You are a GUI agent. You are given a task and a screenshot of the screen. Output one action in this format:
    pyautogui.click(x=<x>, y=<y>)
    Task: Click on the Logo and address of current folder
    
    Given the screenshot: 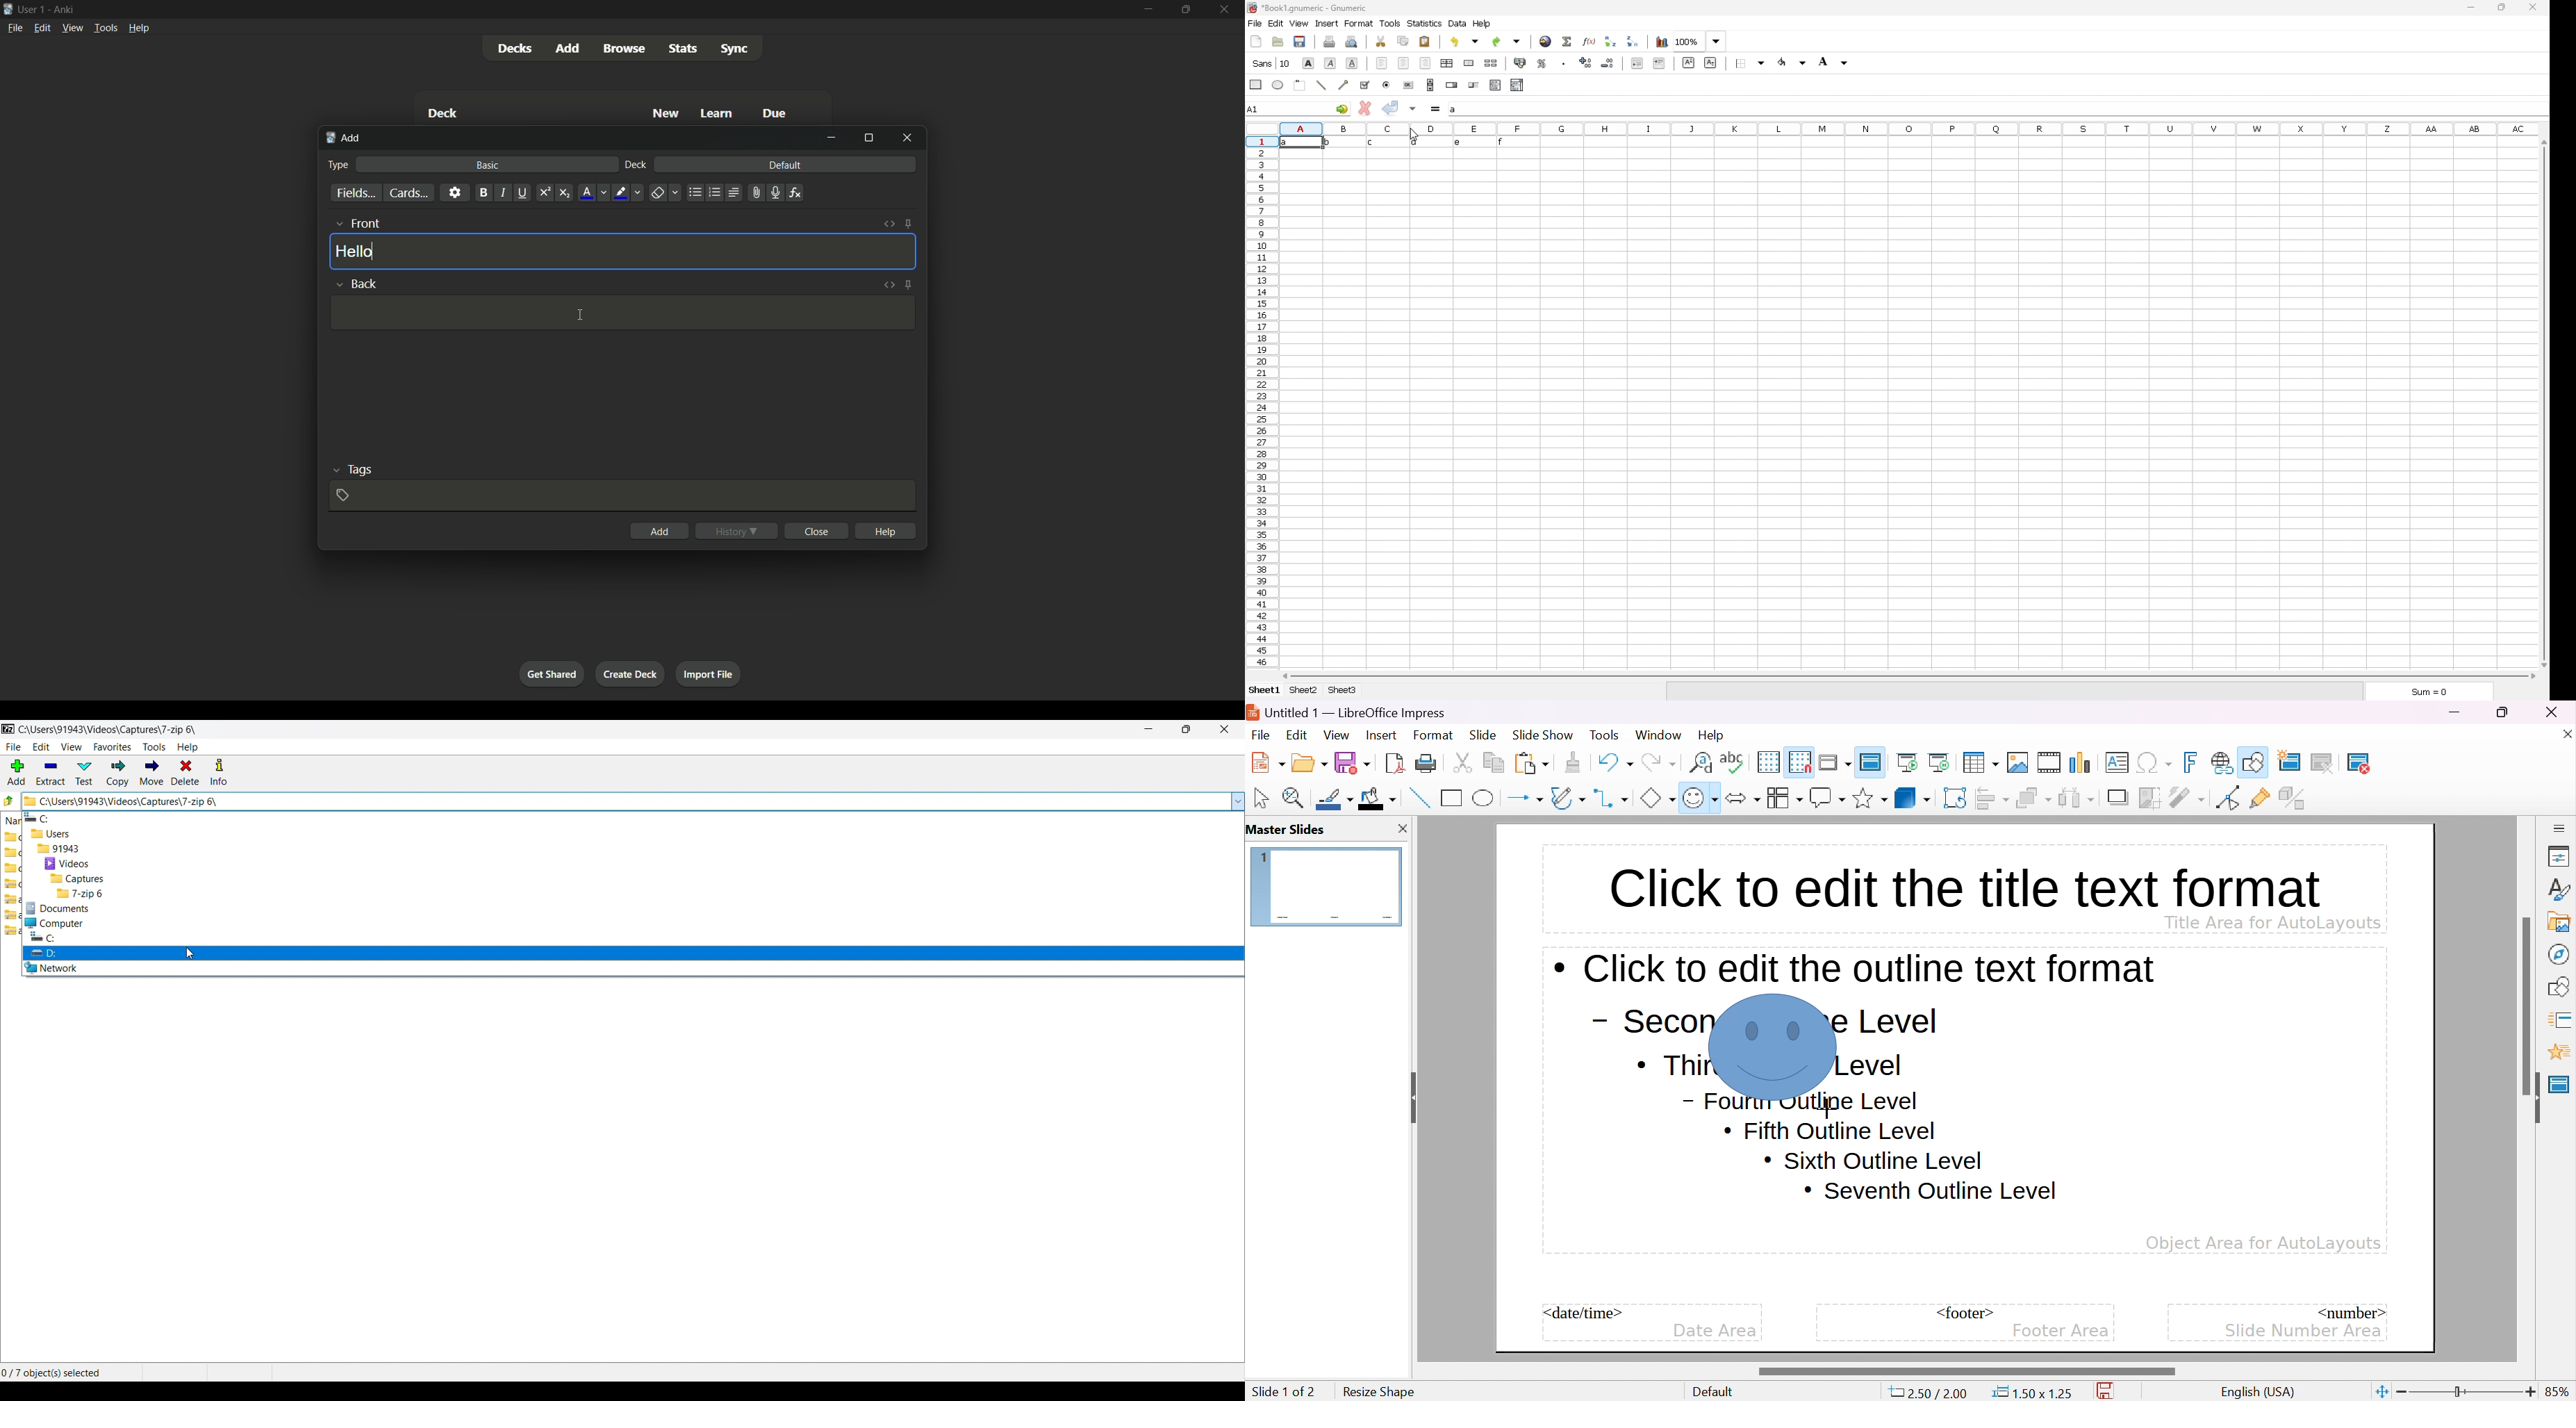 What is the action you would take?
    pyautogui.click(x=625, y=801)
    